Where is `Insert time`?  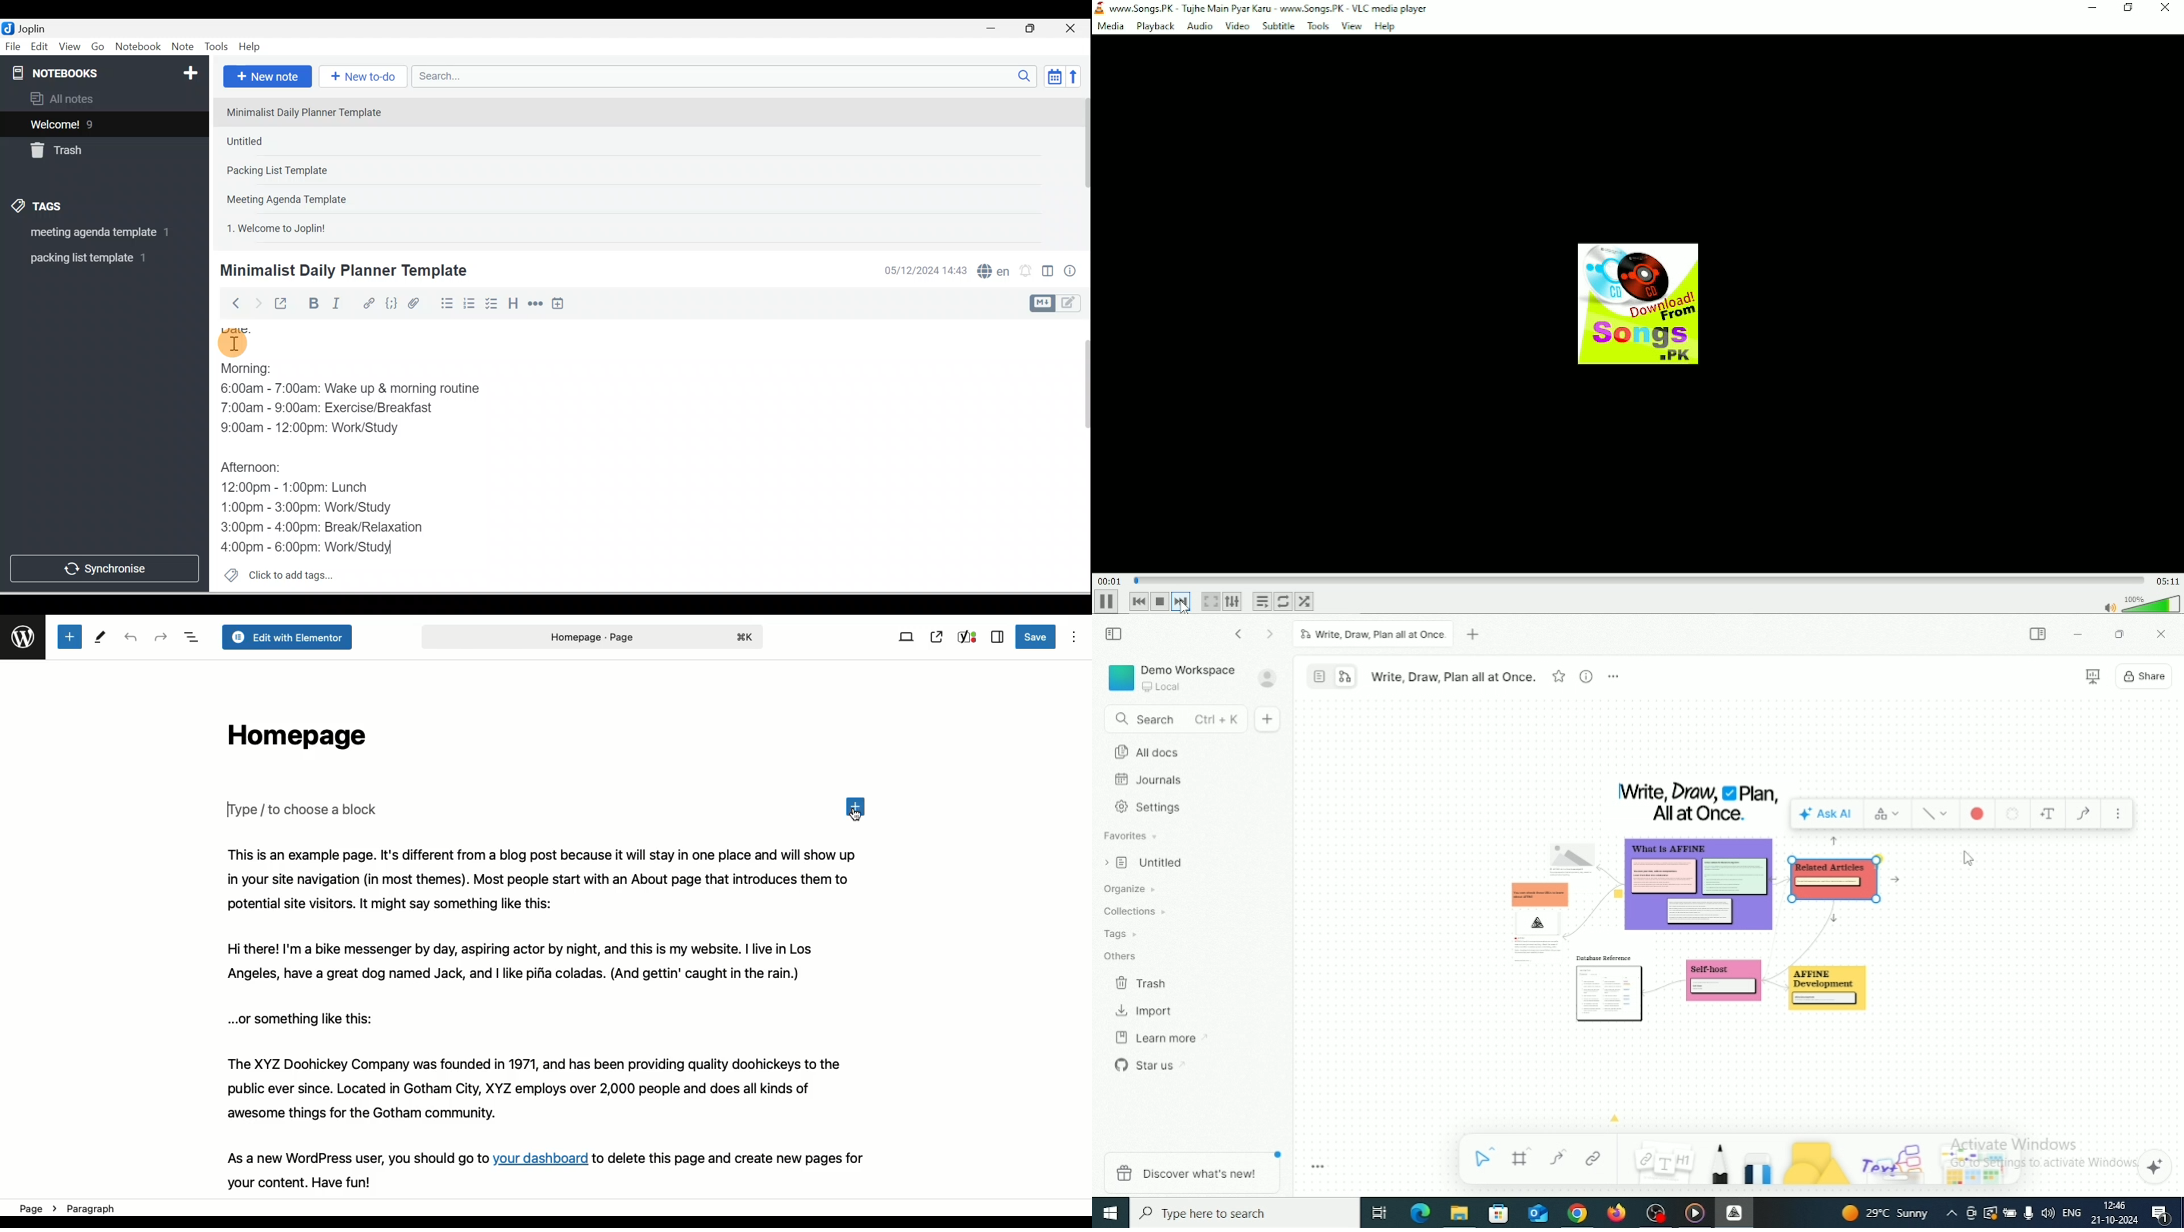 Insert time is located at coordinates (558, 304).